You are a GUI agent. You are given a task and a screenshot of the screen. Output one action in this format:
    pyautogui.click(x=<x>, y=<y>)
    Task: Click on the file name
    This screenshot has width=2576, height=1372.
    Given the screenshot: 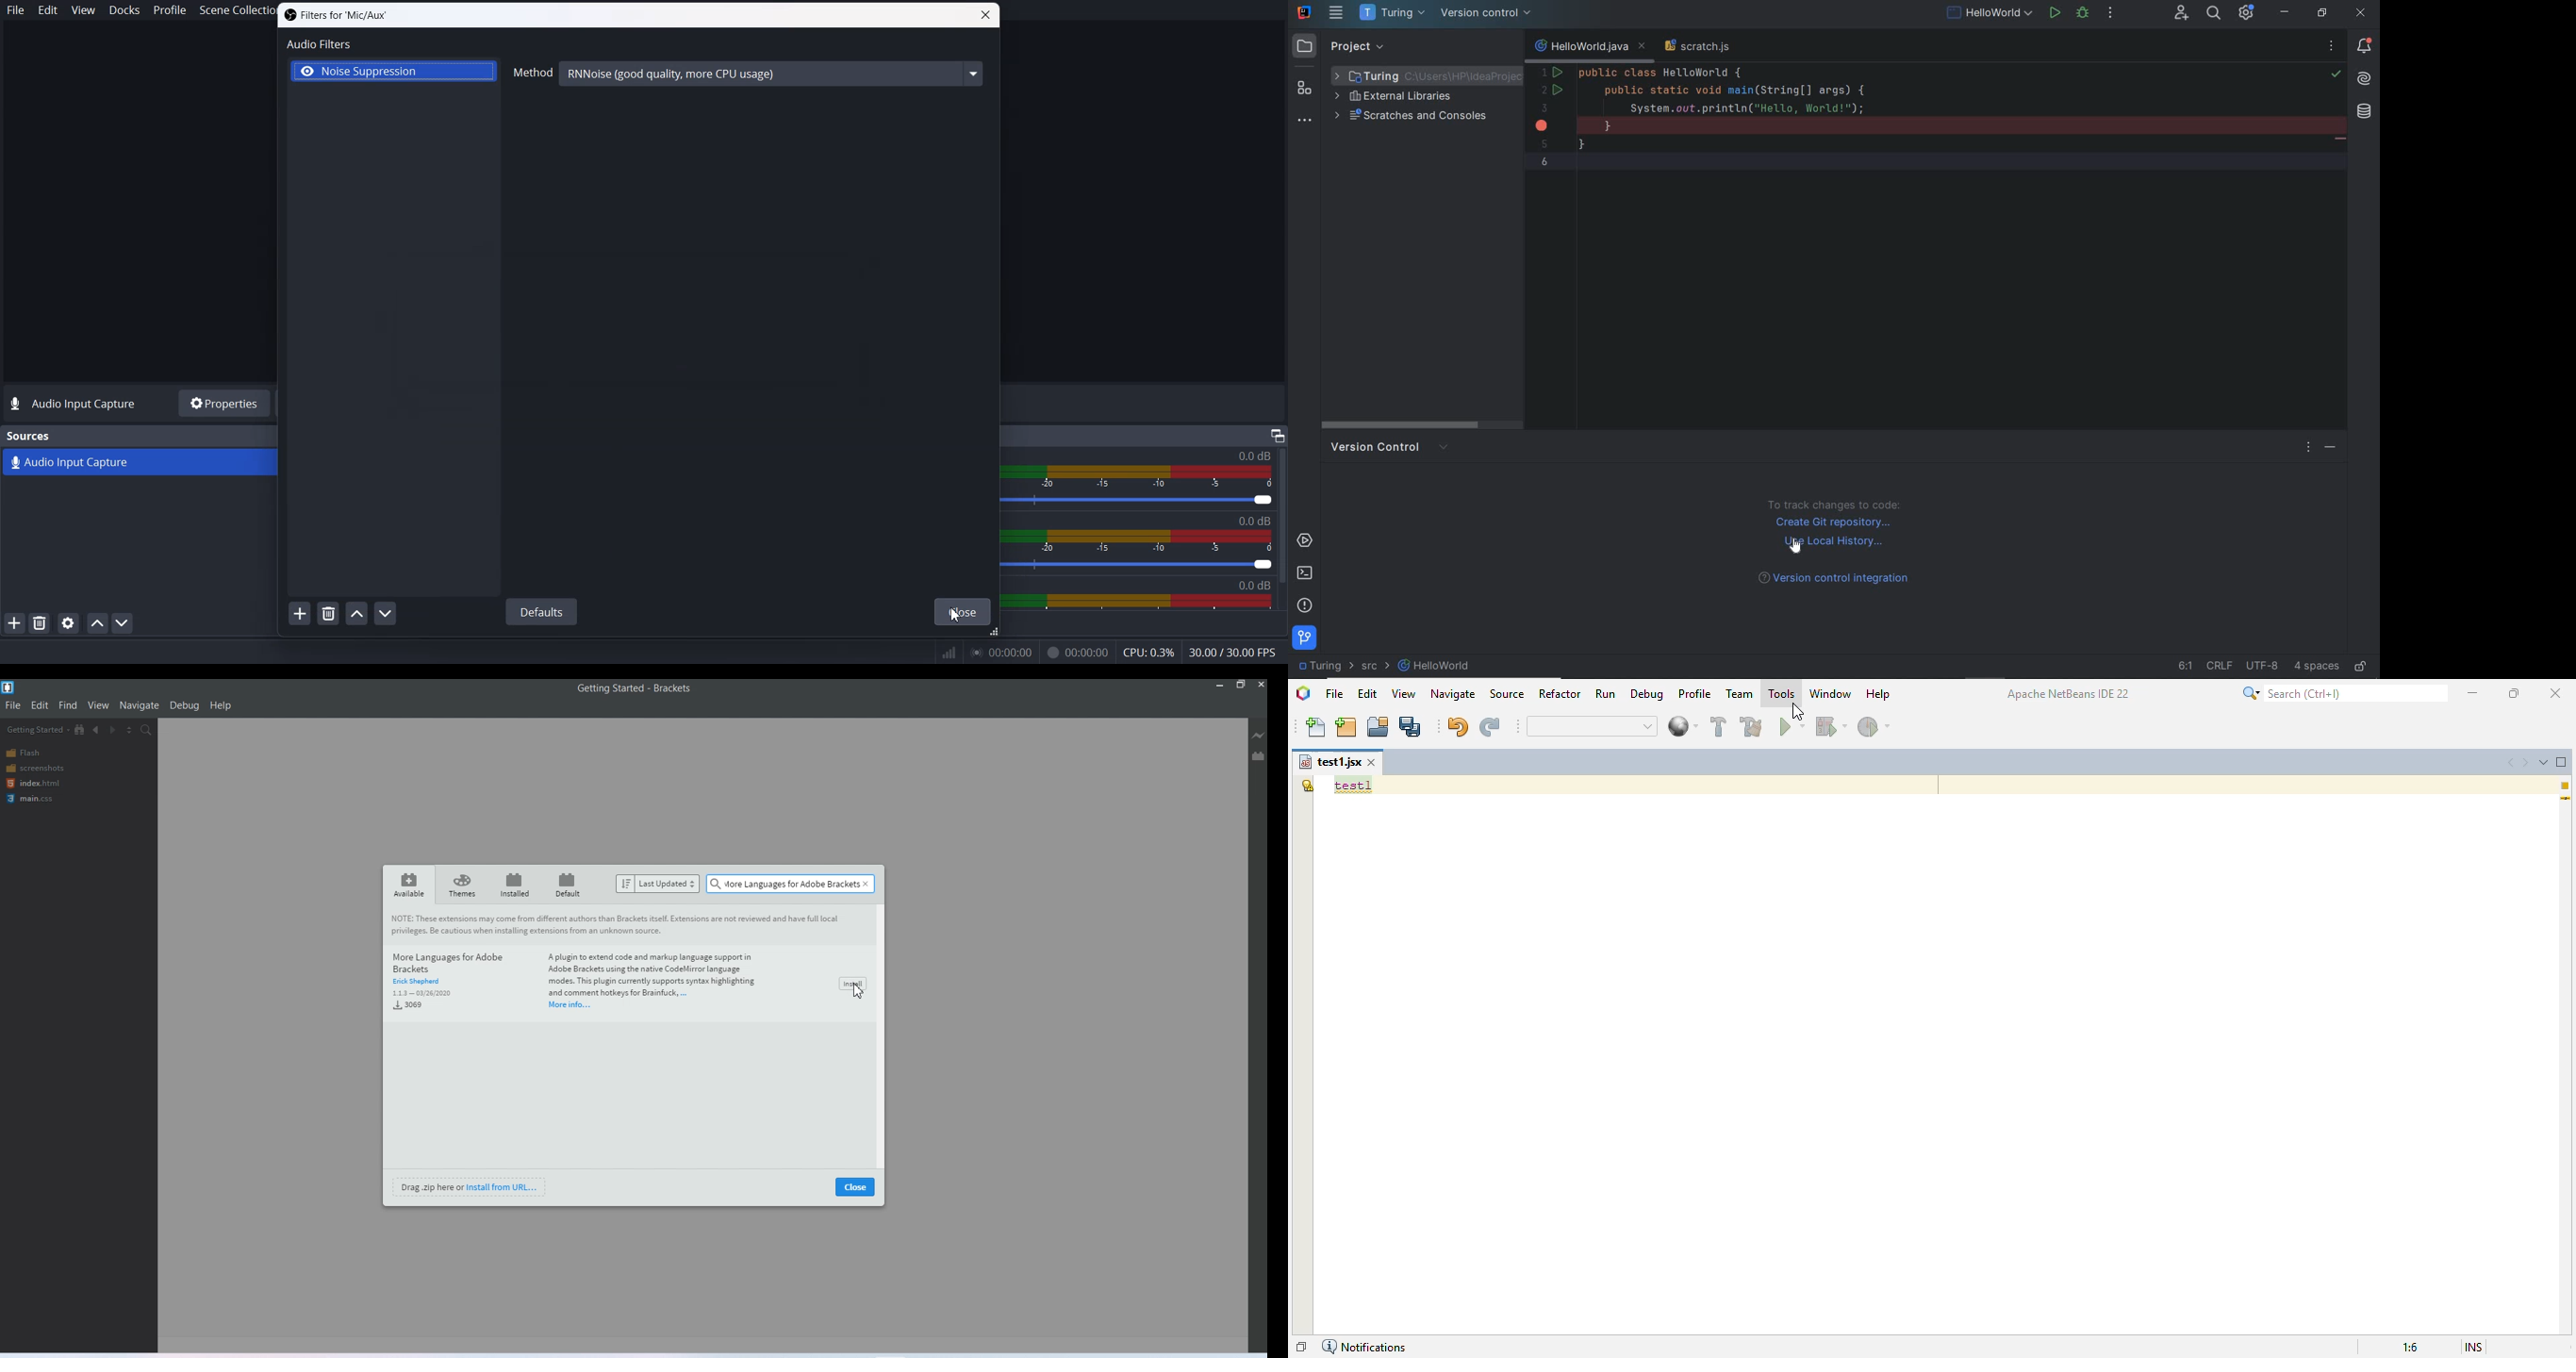 What is the action you would take?
    pyautogui.click(x=1579, y=47)
    